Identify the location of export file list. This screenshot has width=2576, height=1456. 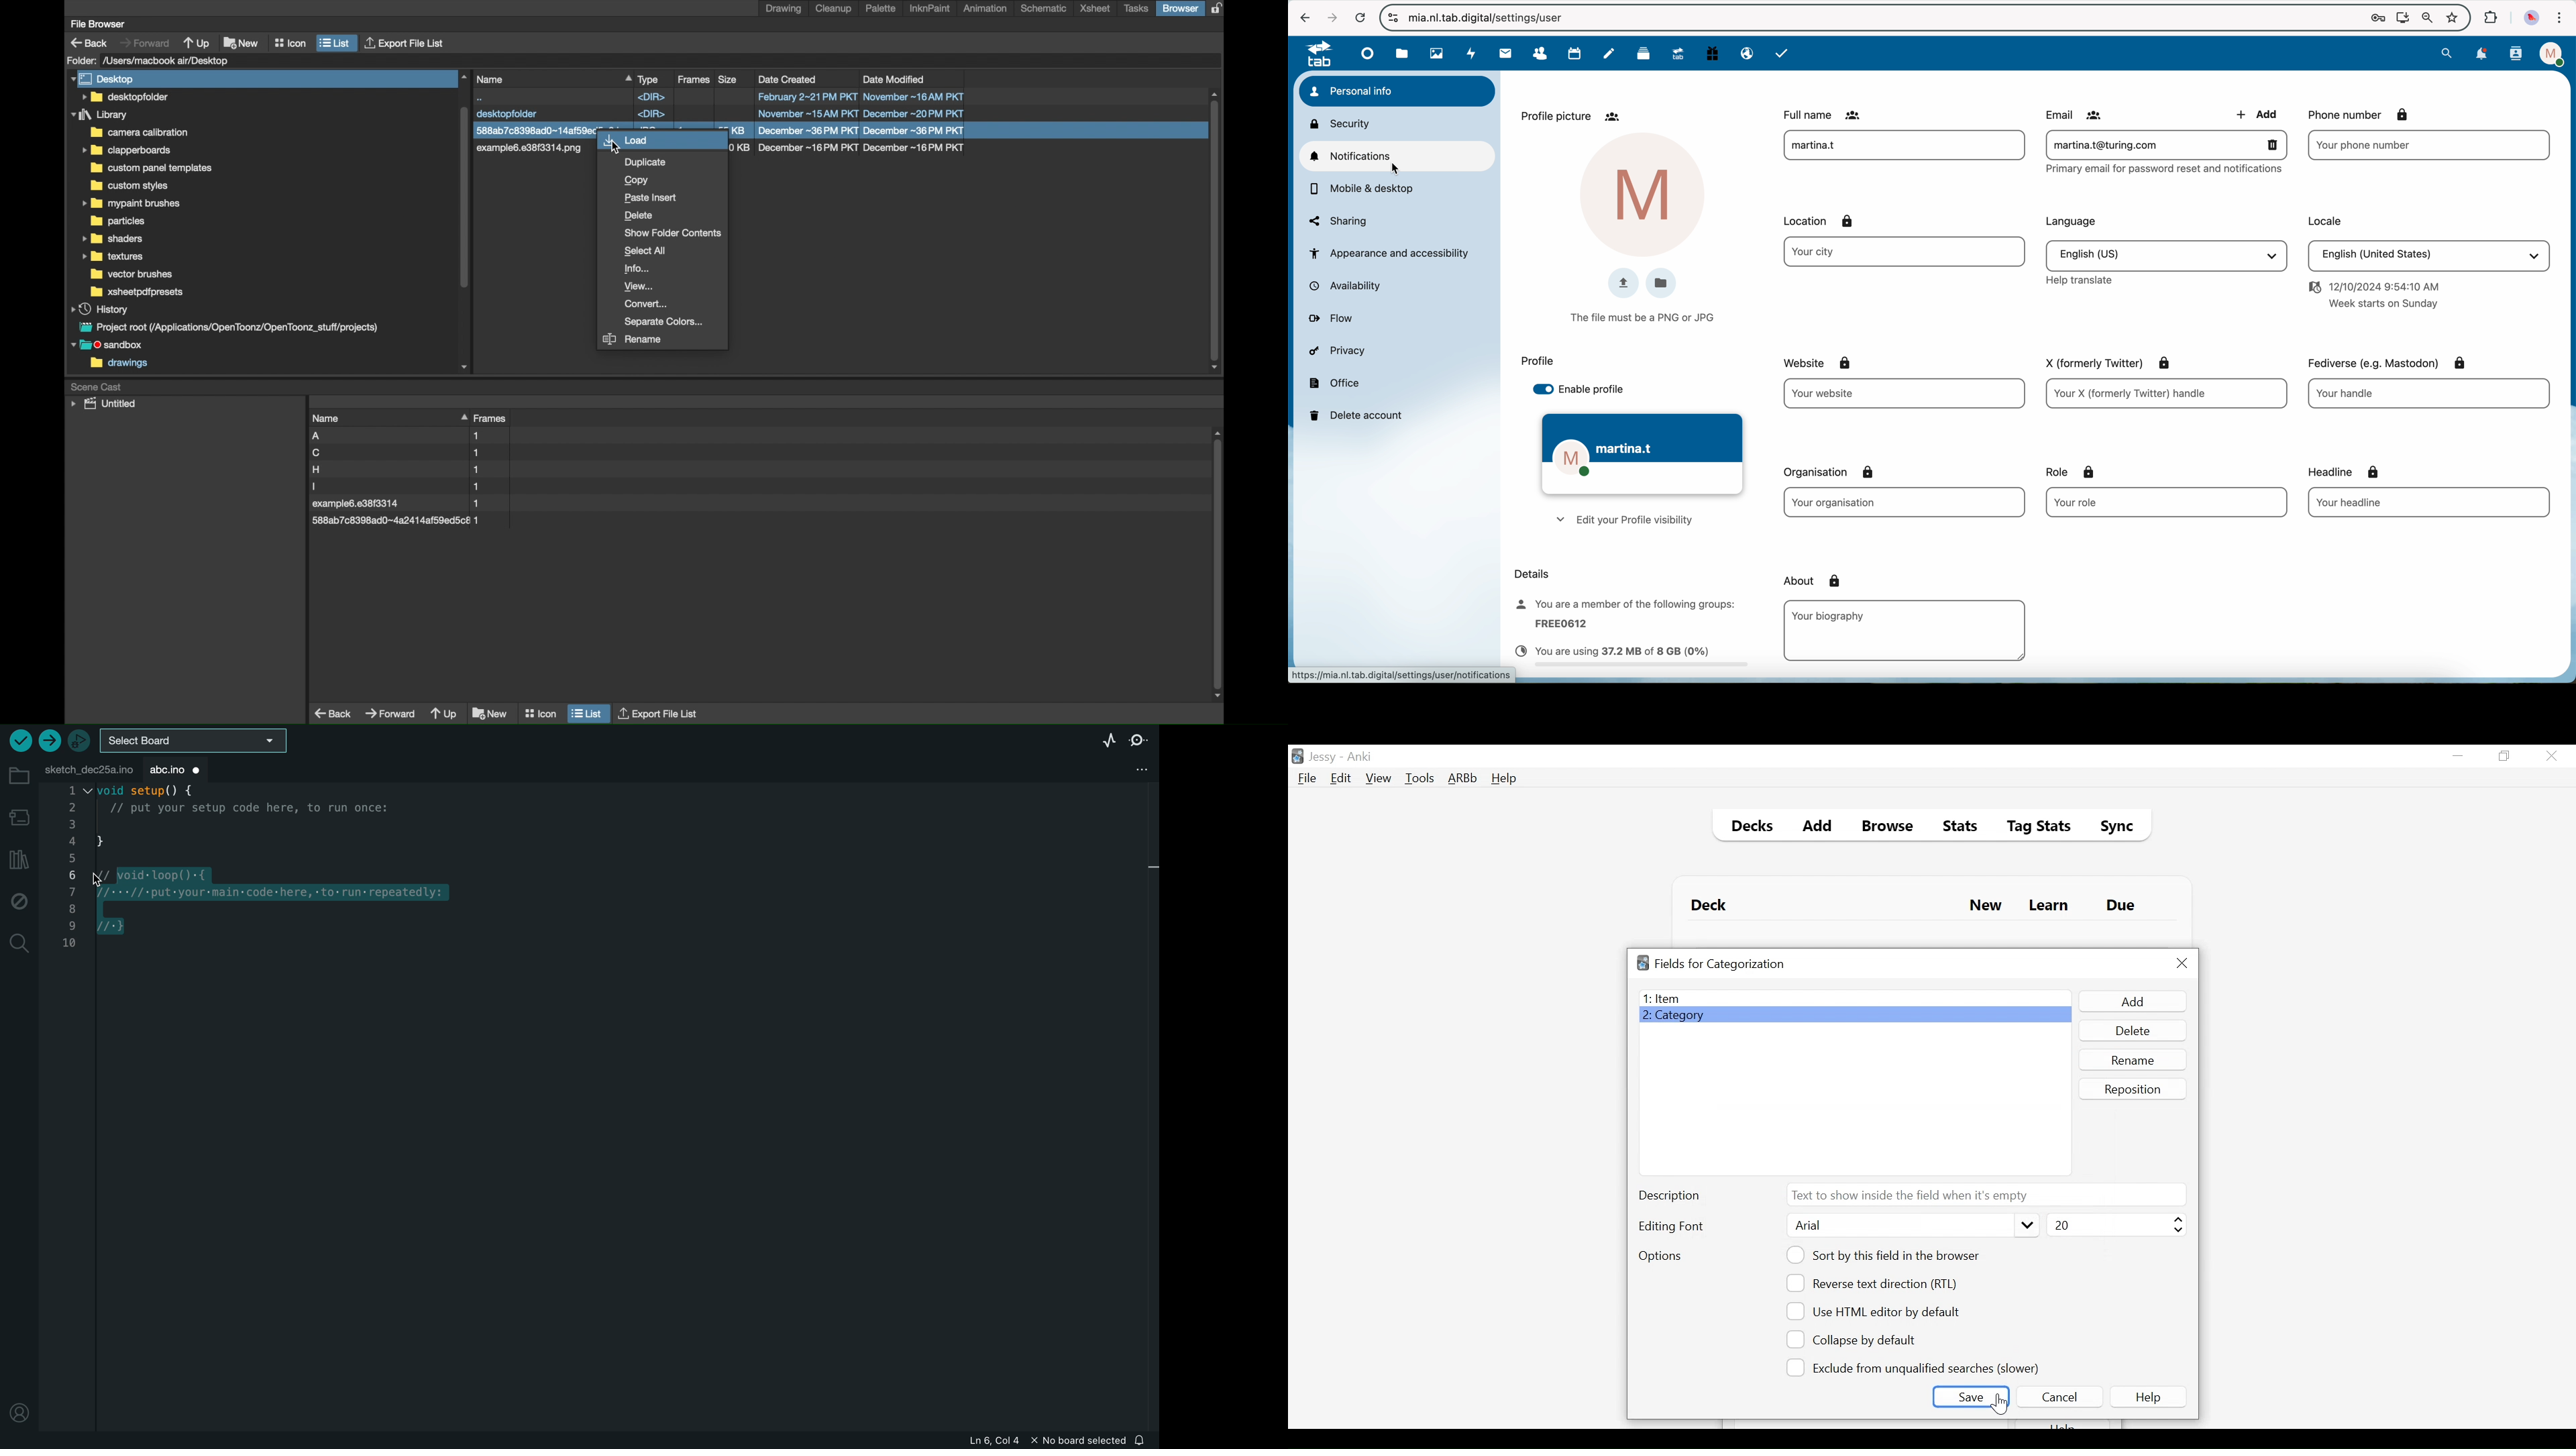
(659, 712).